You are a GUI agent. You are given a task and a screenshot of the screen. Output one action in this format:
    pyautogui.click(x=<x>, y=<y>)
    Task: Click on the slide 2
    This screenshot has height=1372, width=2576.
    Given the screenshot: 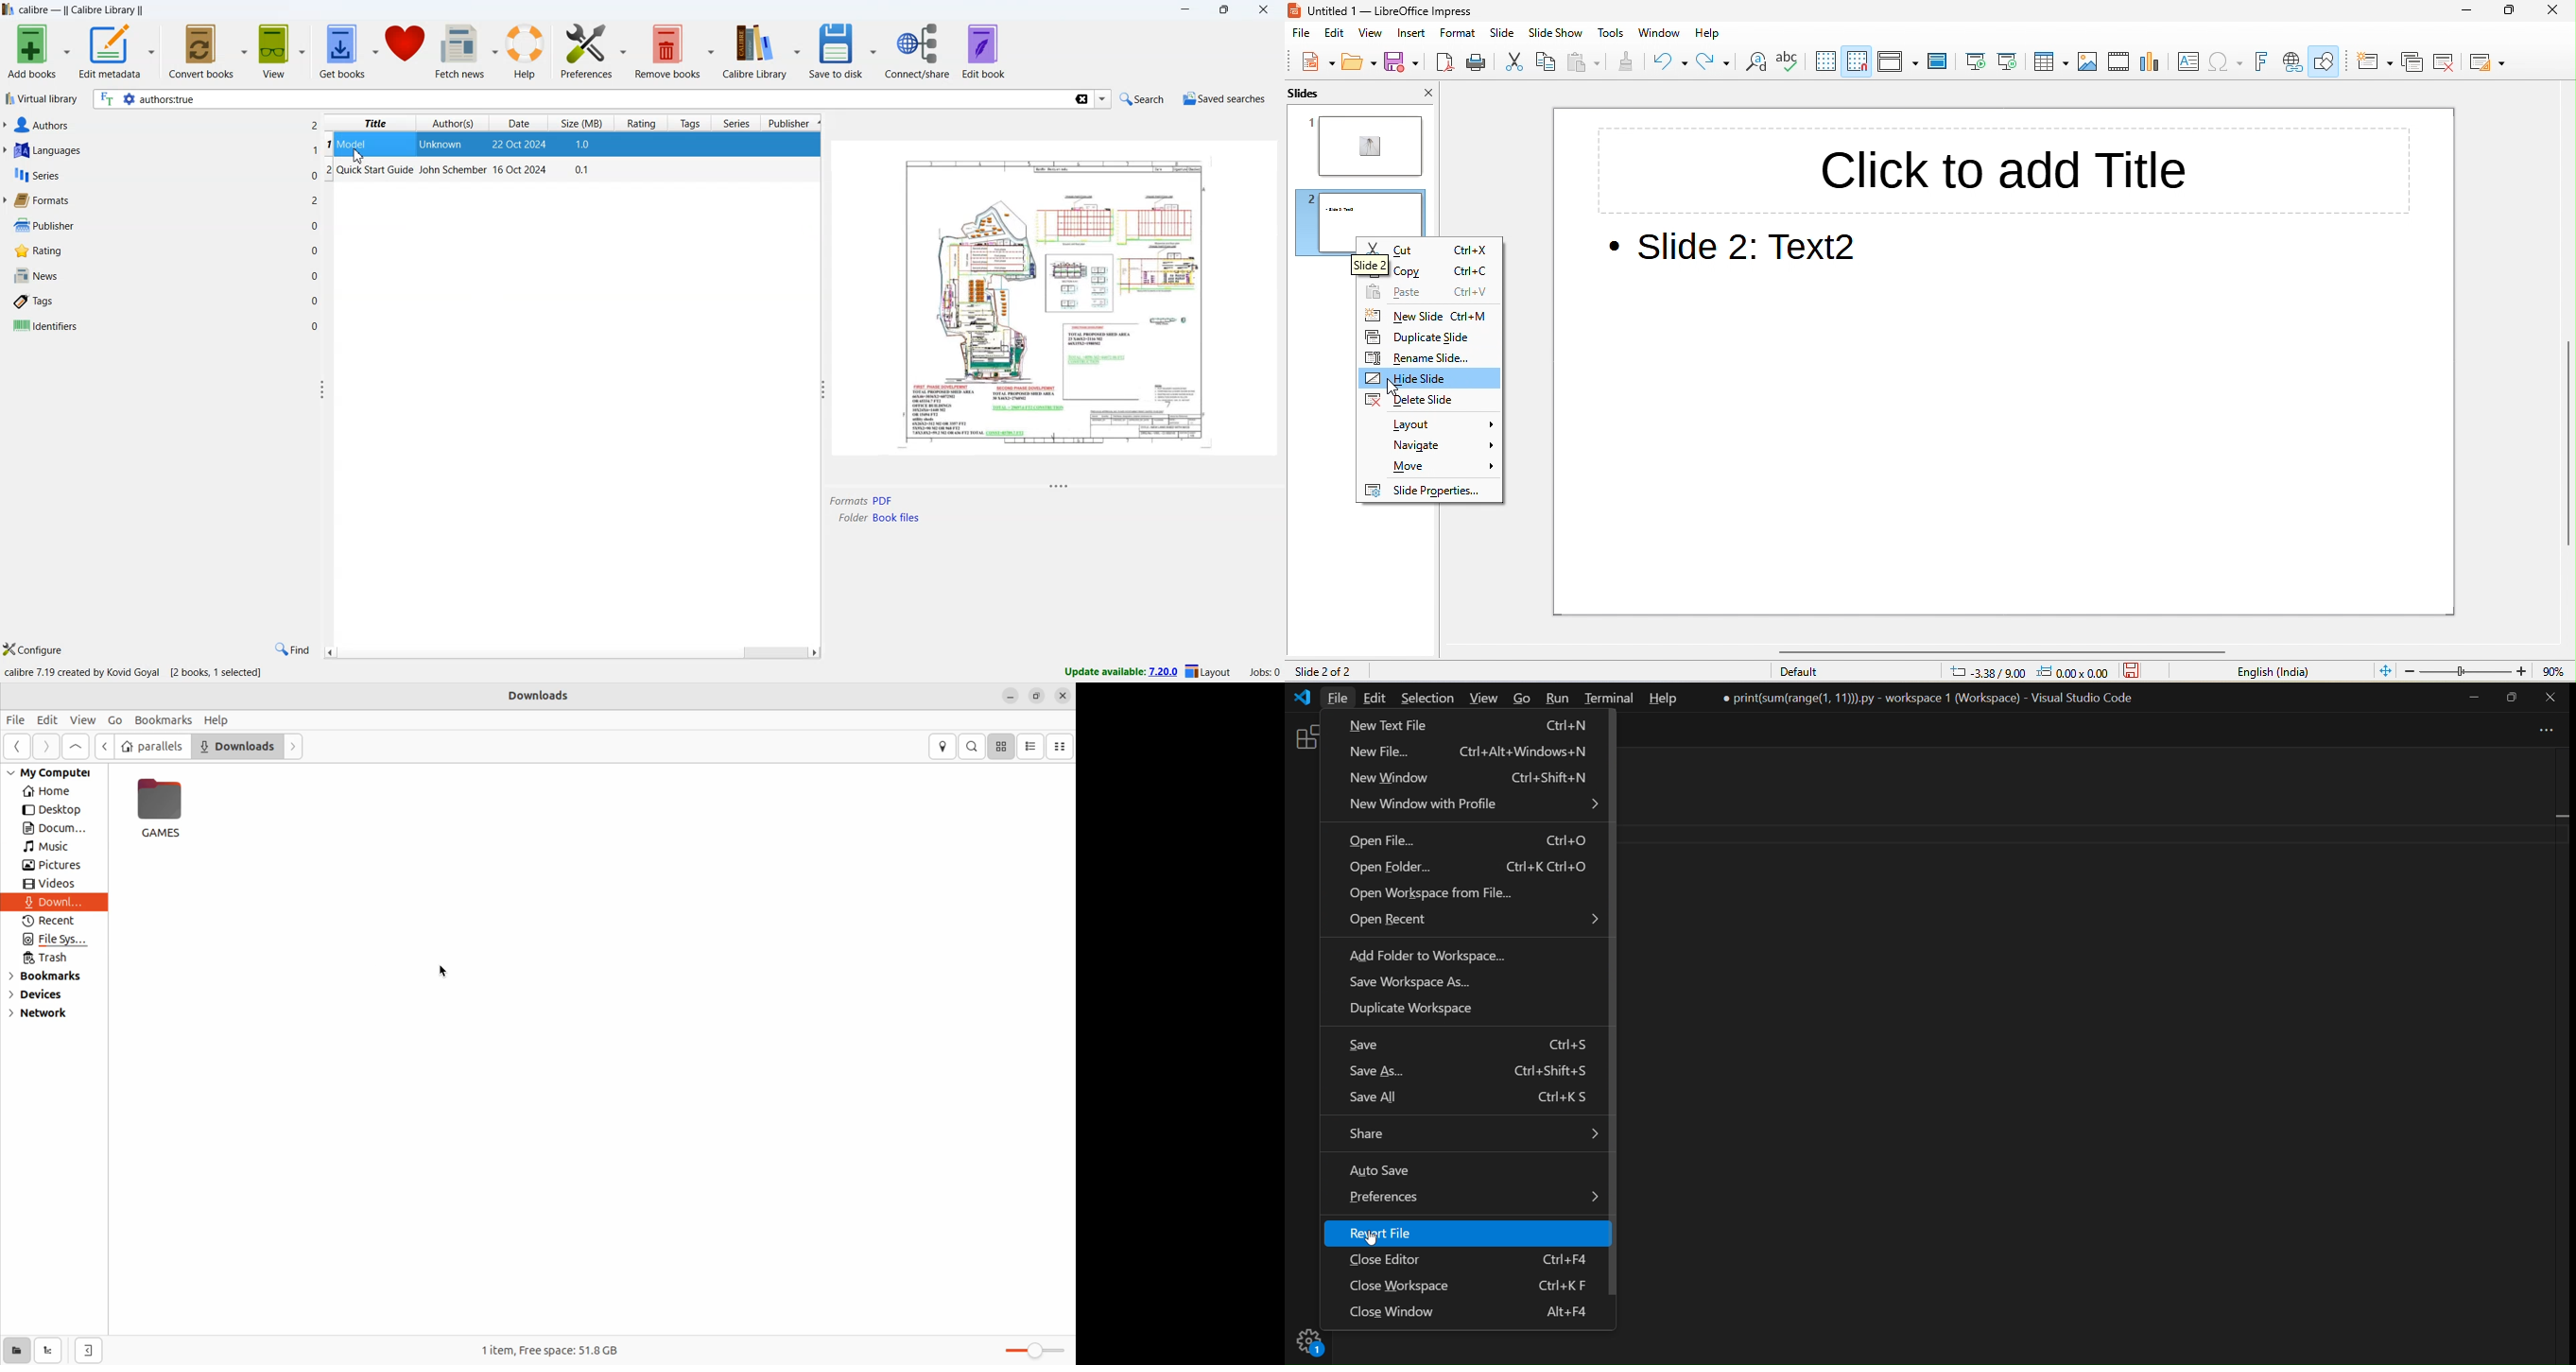 What is the action you would take?
    pyautogui.click(x=1350, y=264)
    